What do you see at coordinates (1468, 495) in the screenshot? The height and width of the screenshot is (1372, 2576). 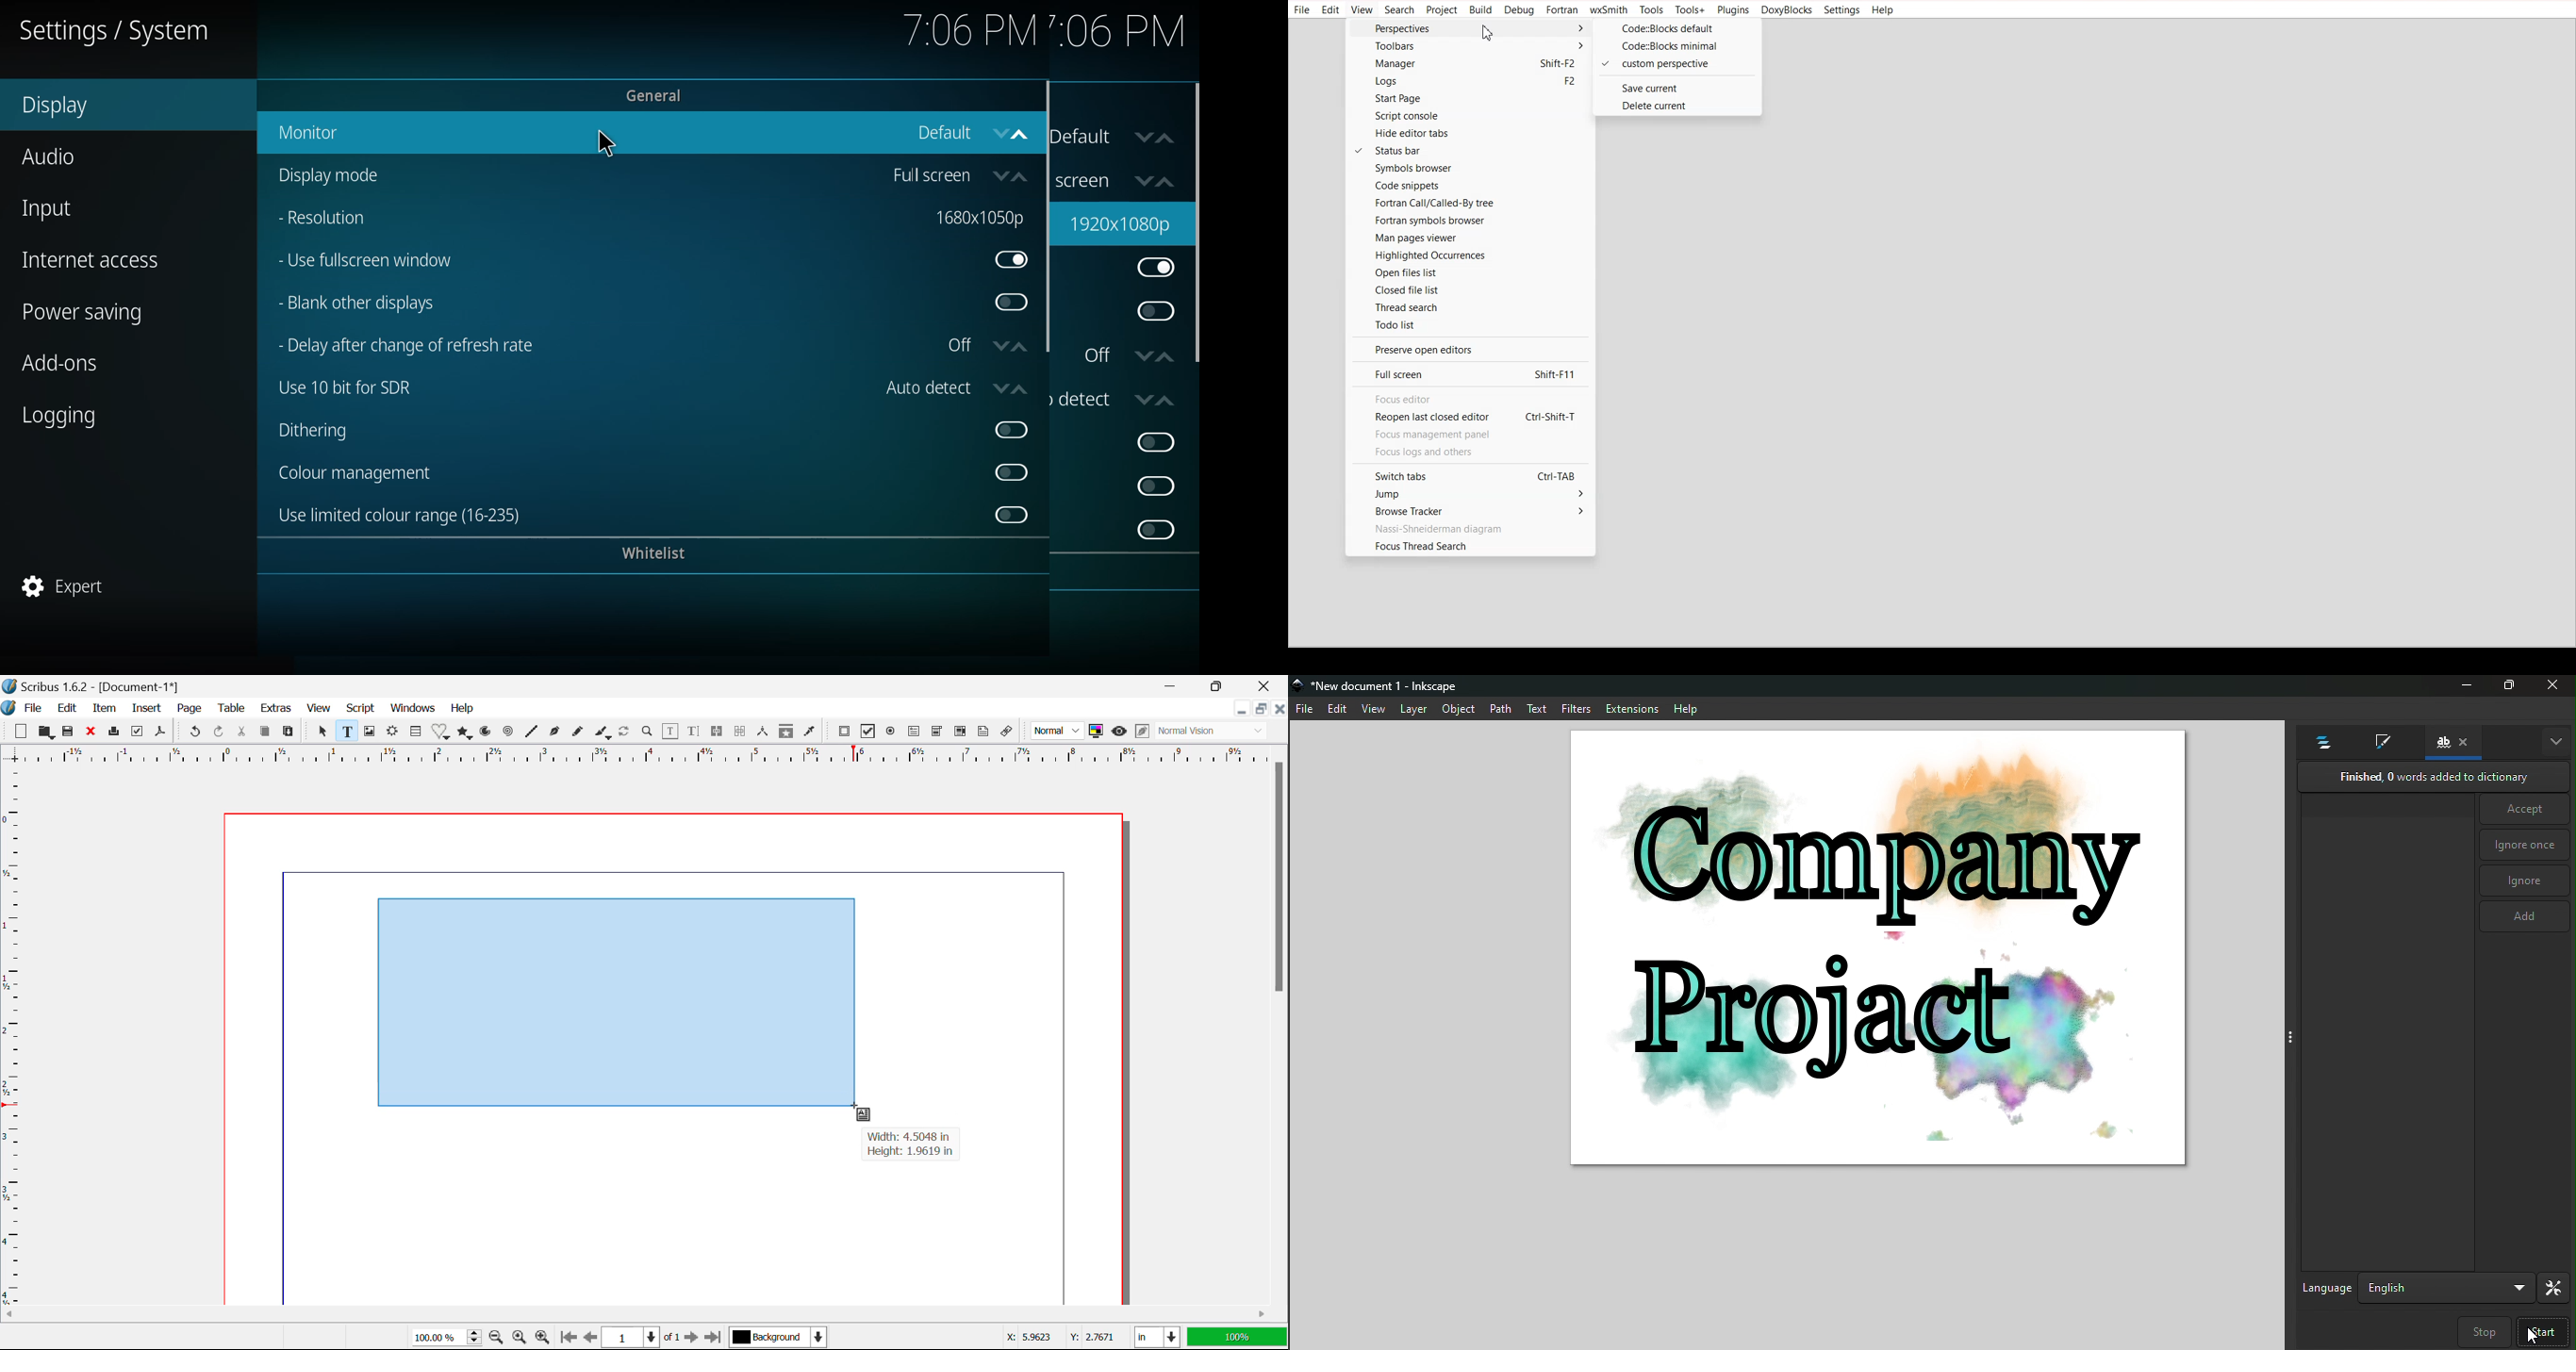 I see `Jump` at bounding box center [1468, 495].